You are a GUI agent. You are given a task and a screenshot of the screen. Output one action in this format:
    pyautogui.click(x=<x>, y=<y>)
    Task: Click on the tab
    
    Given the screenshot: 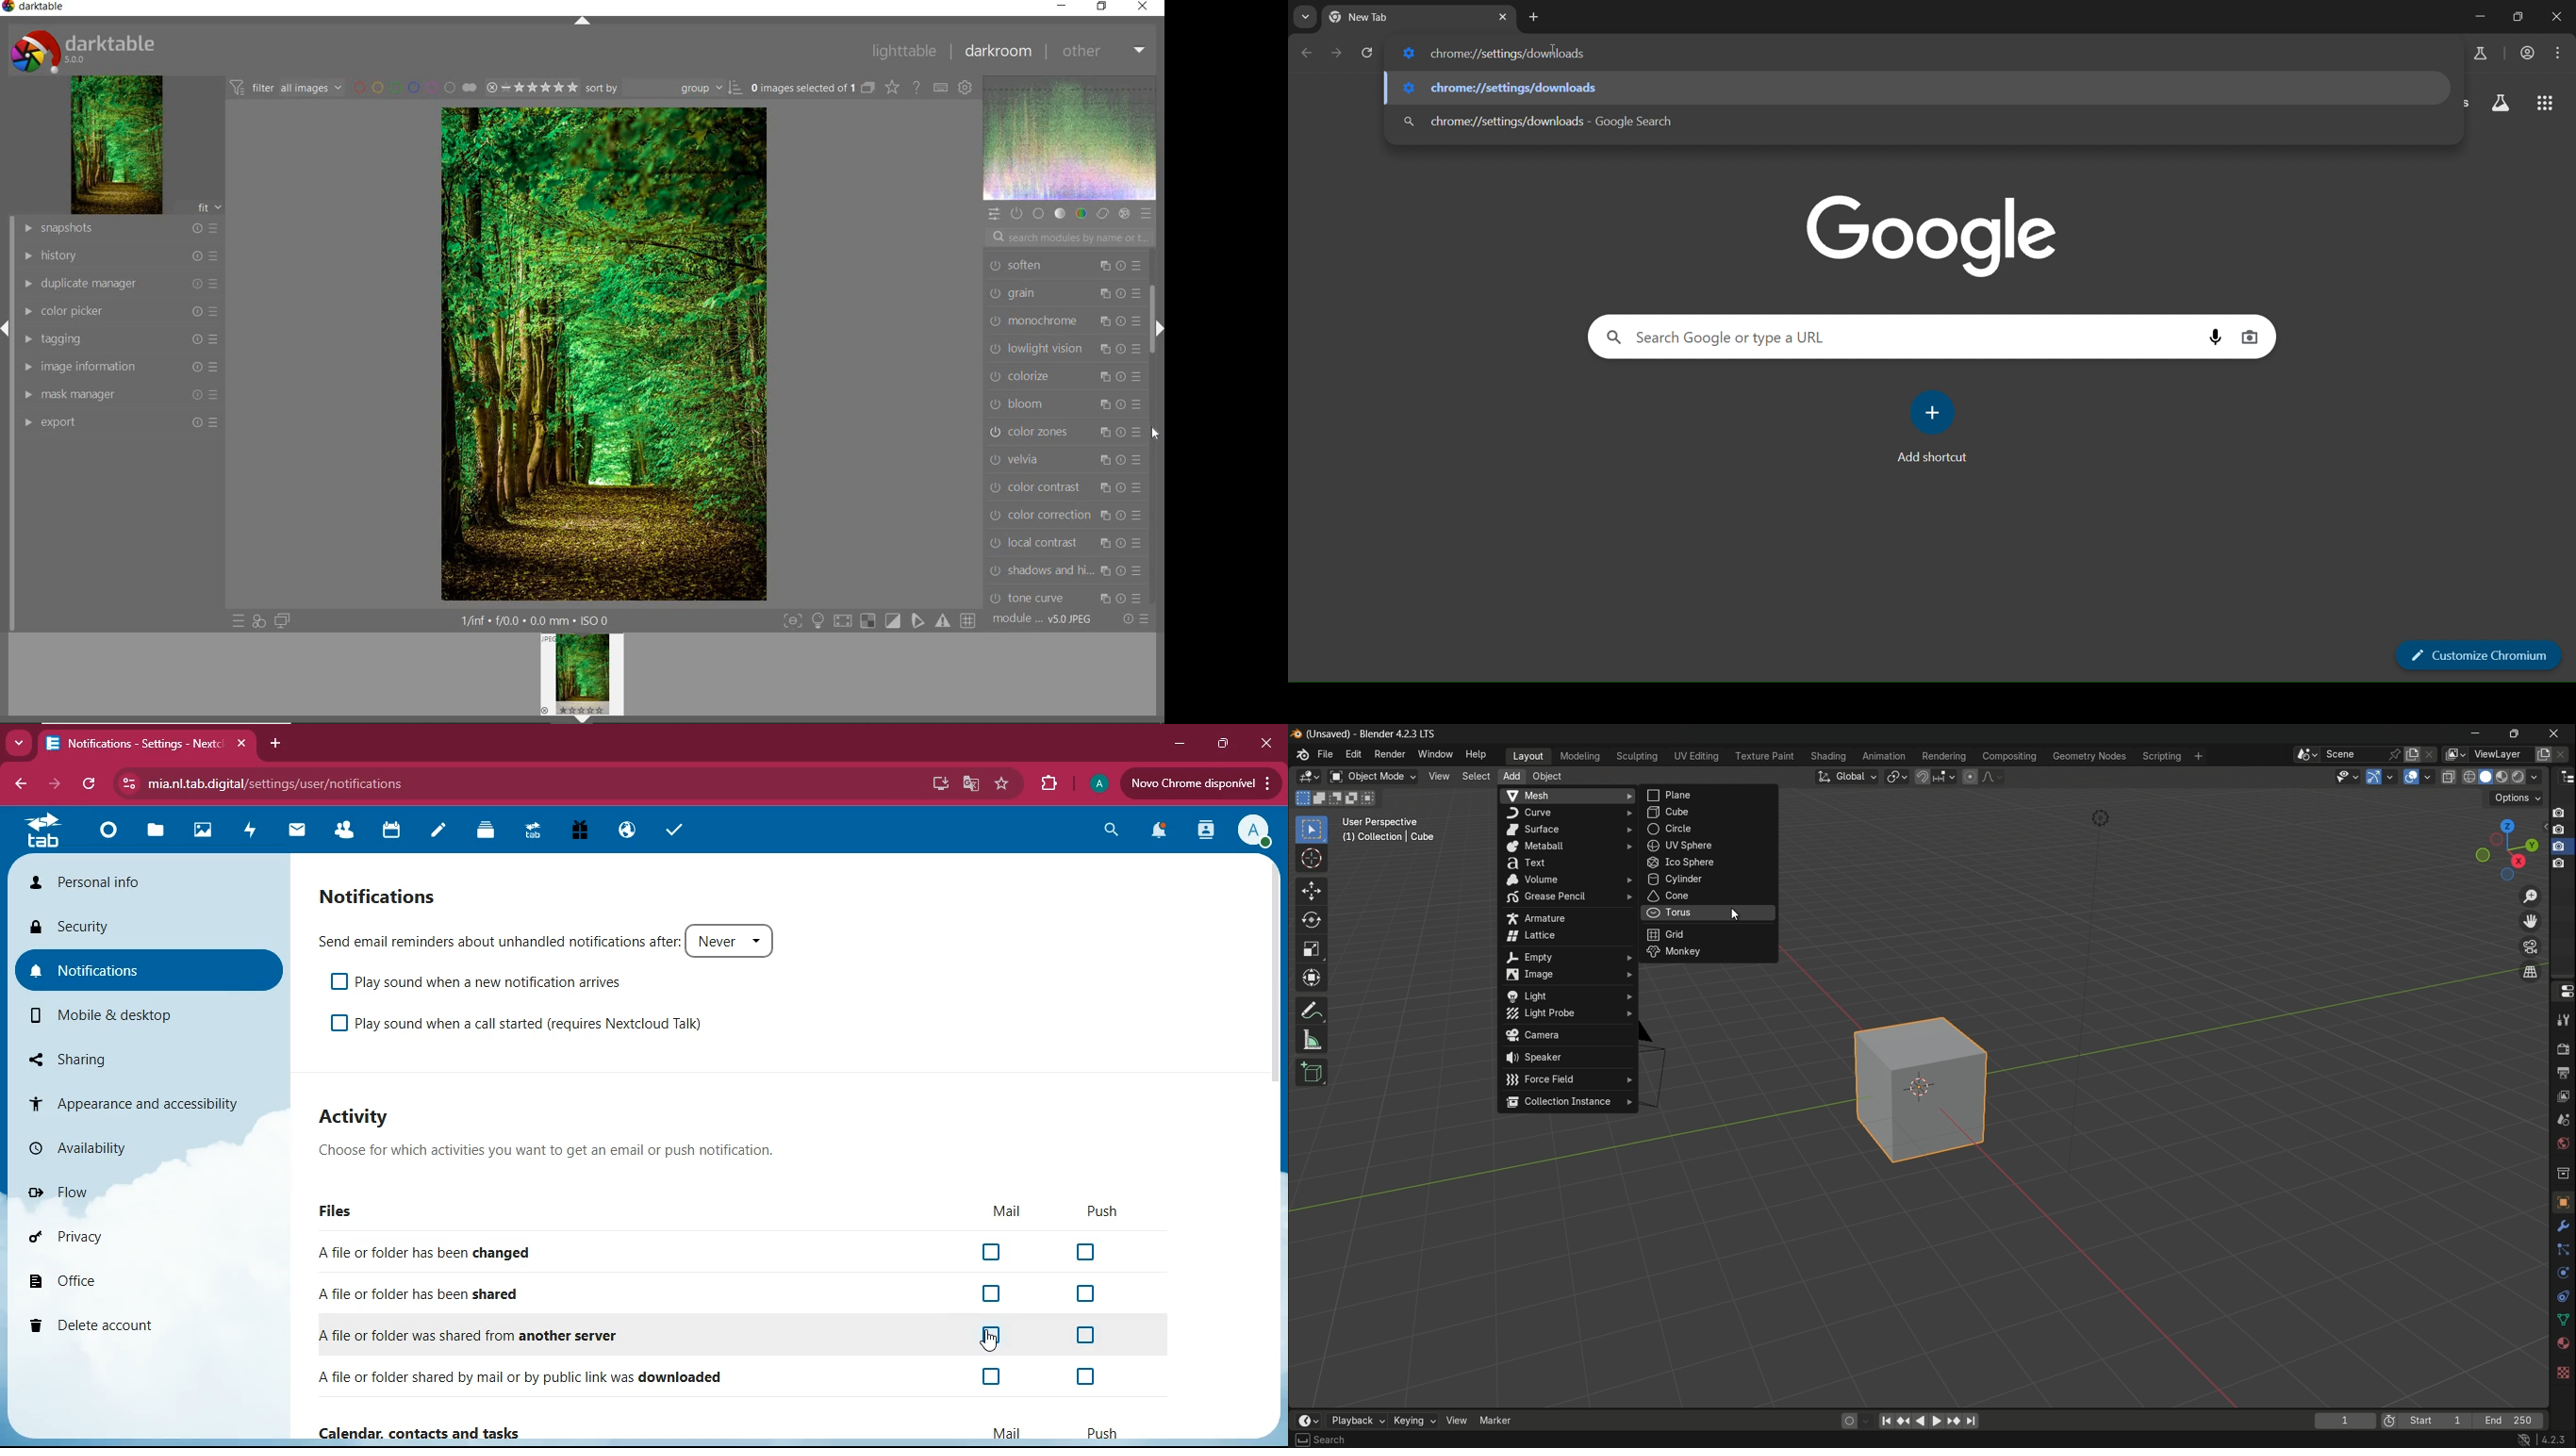 What is the action you would take?
    pyautogui.click(x=144, y=744)
    